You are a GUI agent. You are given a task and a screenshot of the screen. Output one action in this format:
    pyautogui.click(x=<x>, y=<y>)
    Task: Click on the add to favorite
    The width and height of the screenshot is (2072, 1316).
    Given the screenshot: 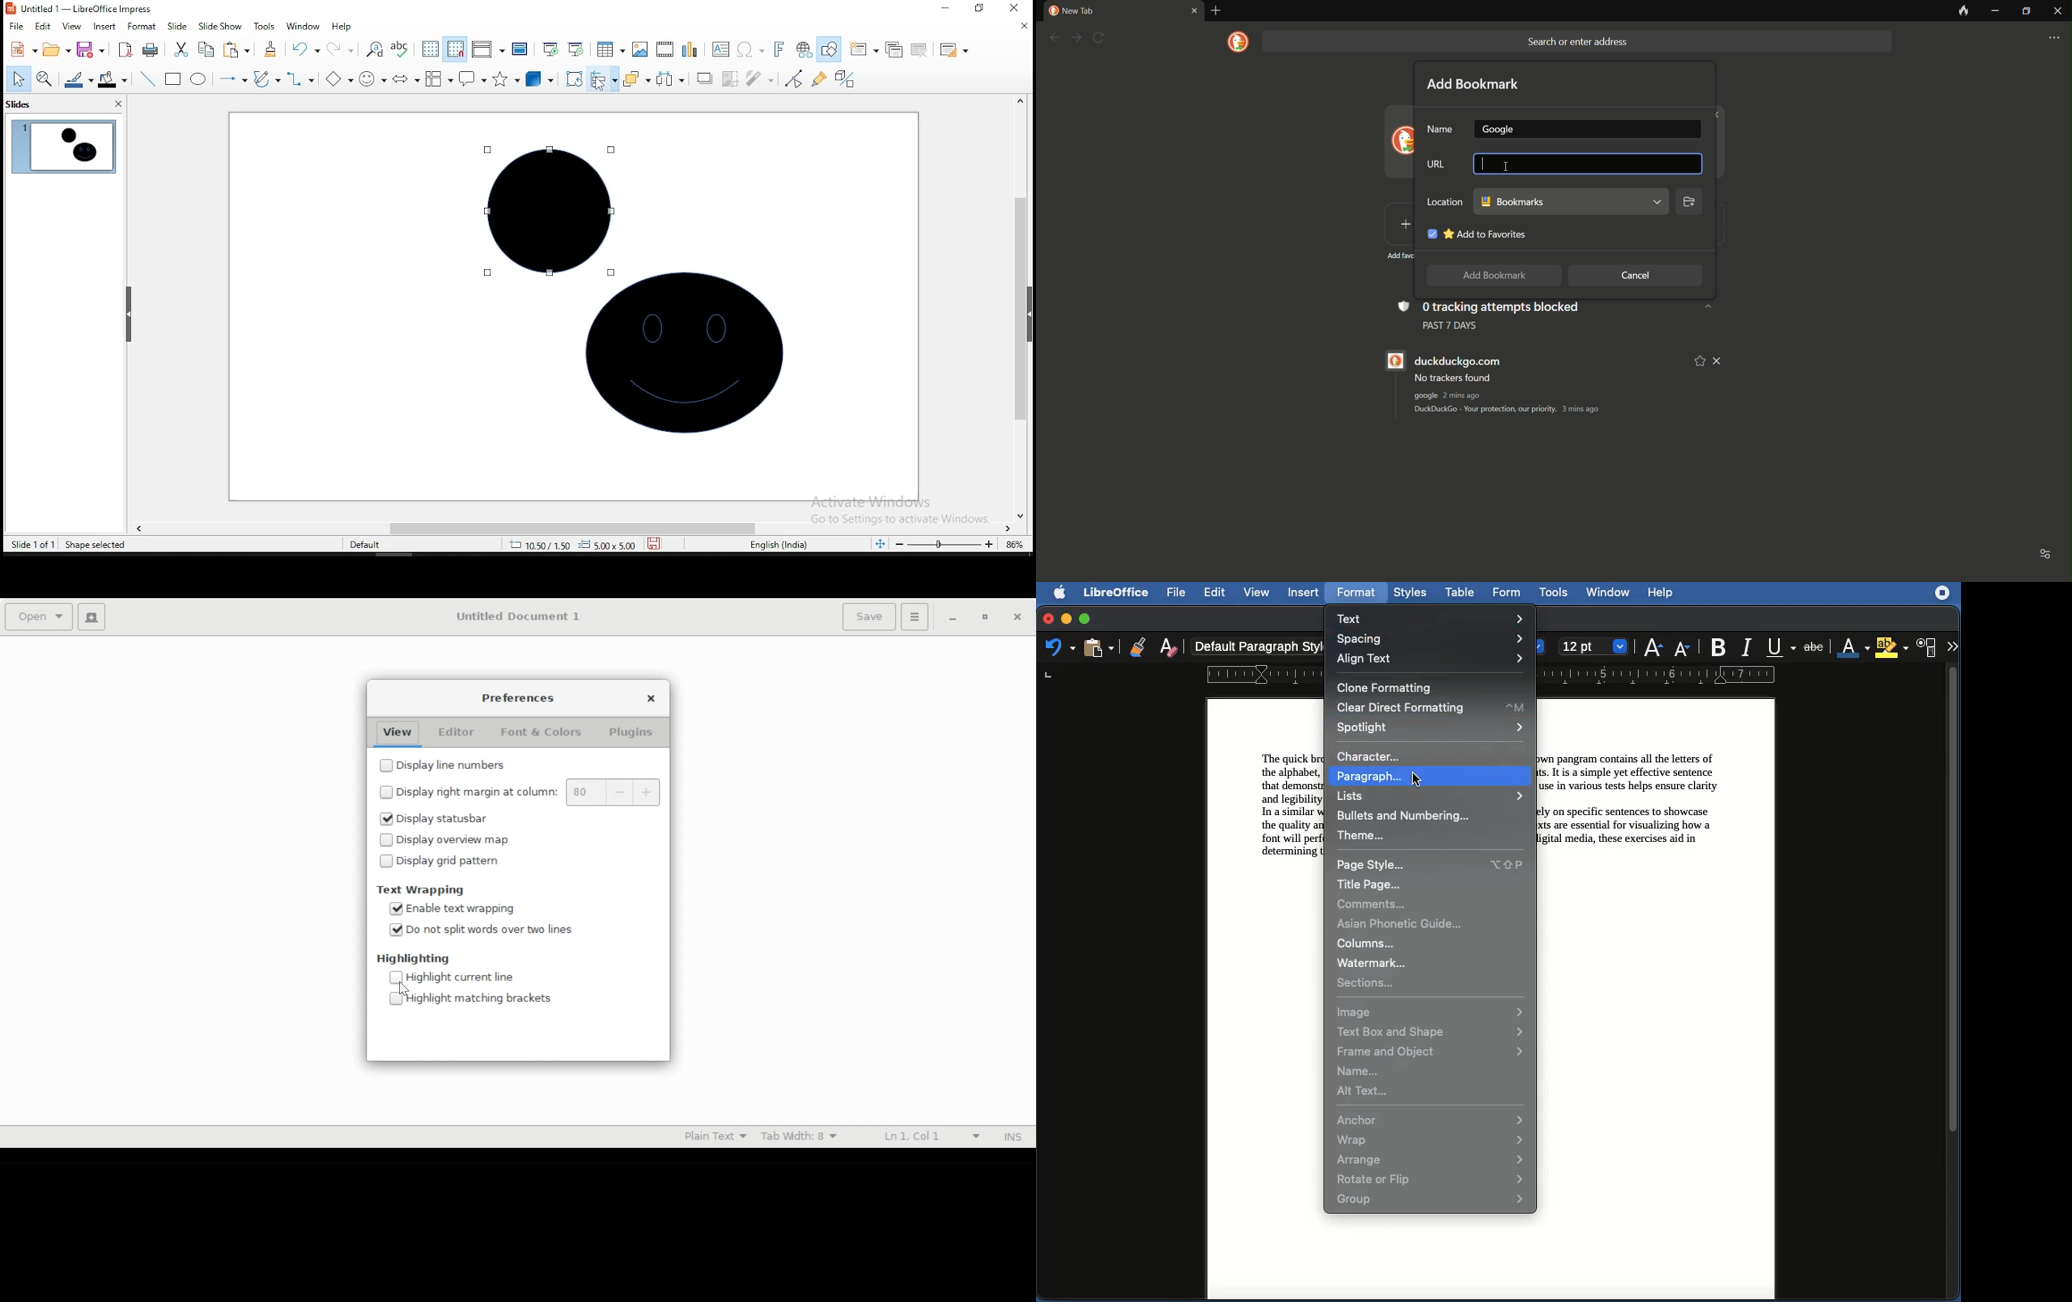 What is the action you would take?
    pyautogui.click(x=1700, y=361)
    